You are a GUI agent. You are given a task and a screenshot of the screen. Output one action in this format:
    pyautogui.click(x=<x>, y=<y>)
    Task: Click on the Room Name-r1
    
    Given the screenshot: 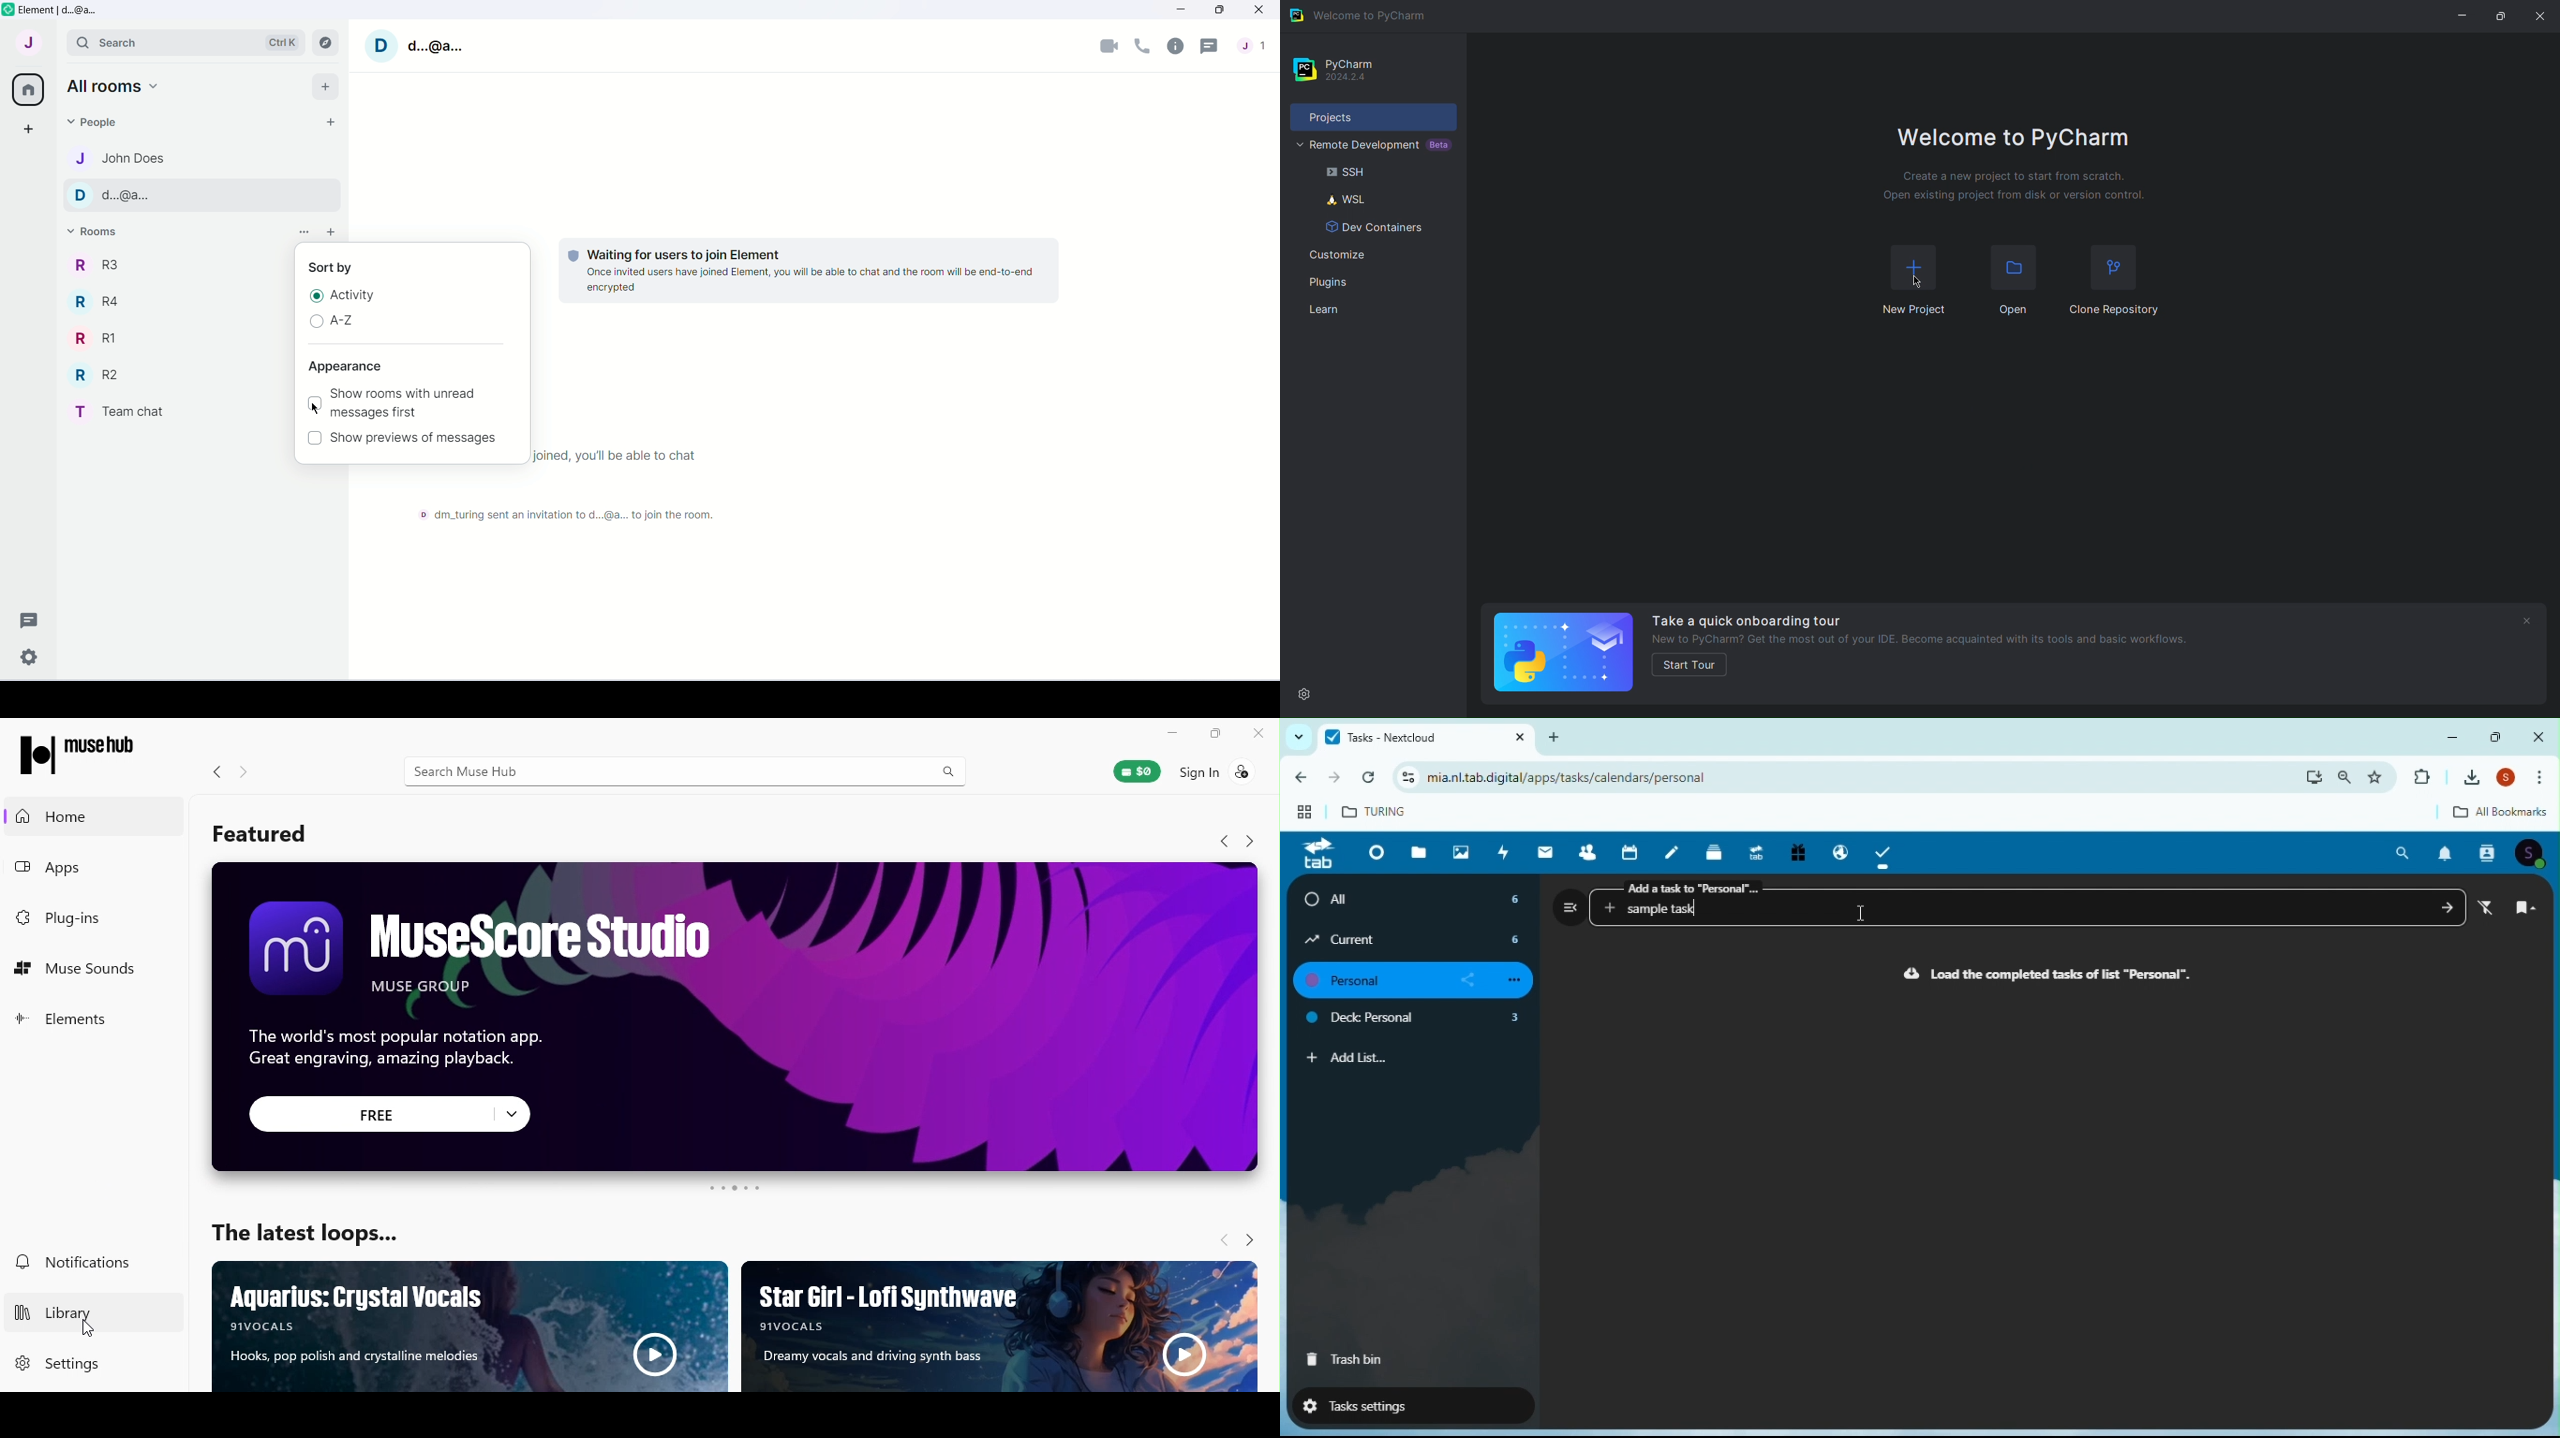 What is the action you would take?
    pyautogui.click(x=97, y=339)
    